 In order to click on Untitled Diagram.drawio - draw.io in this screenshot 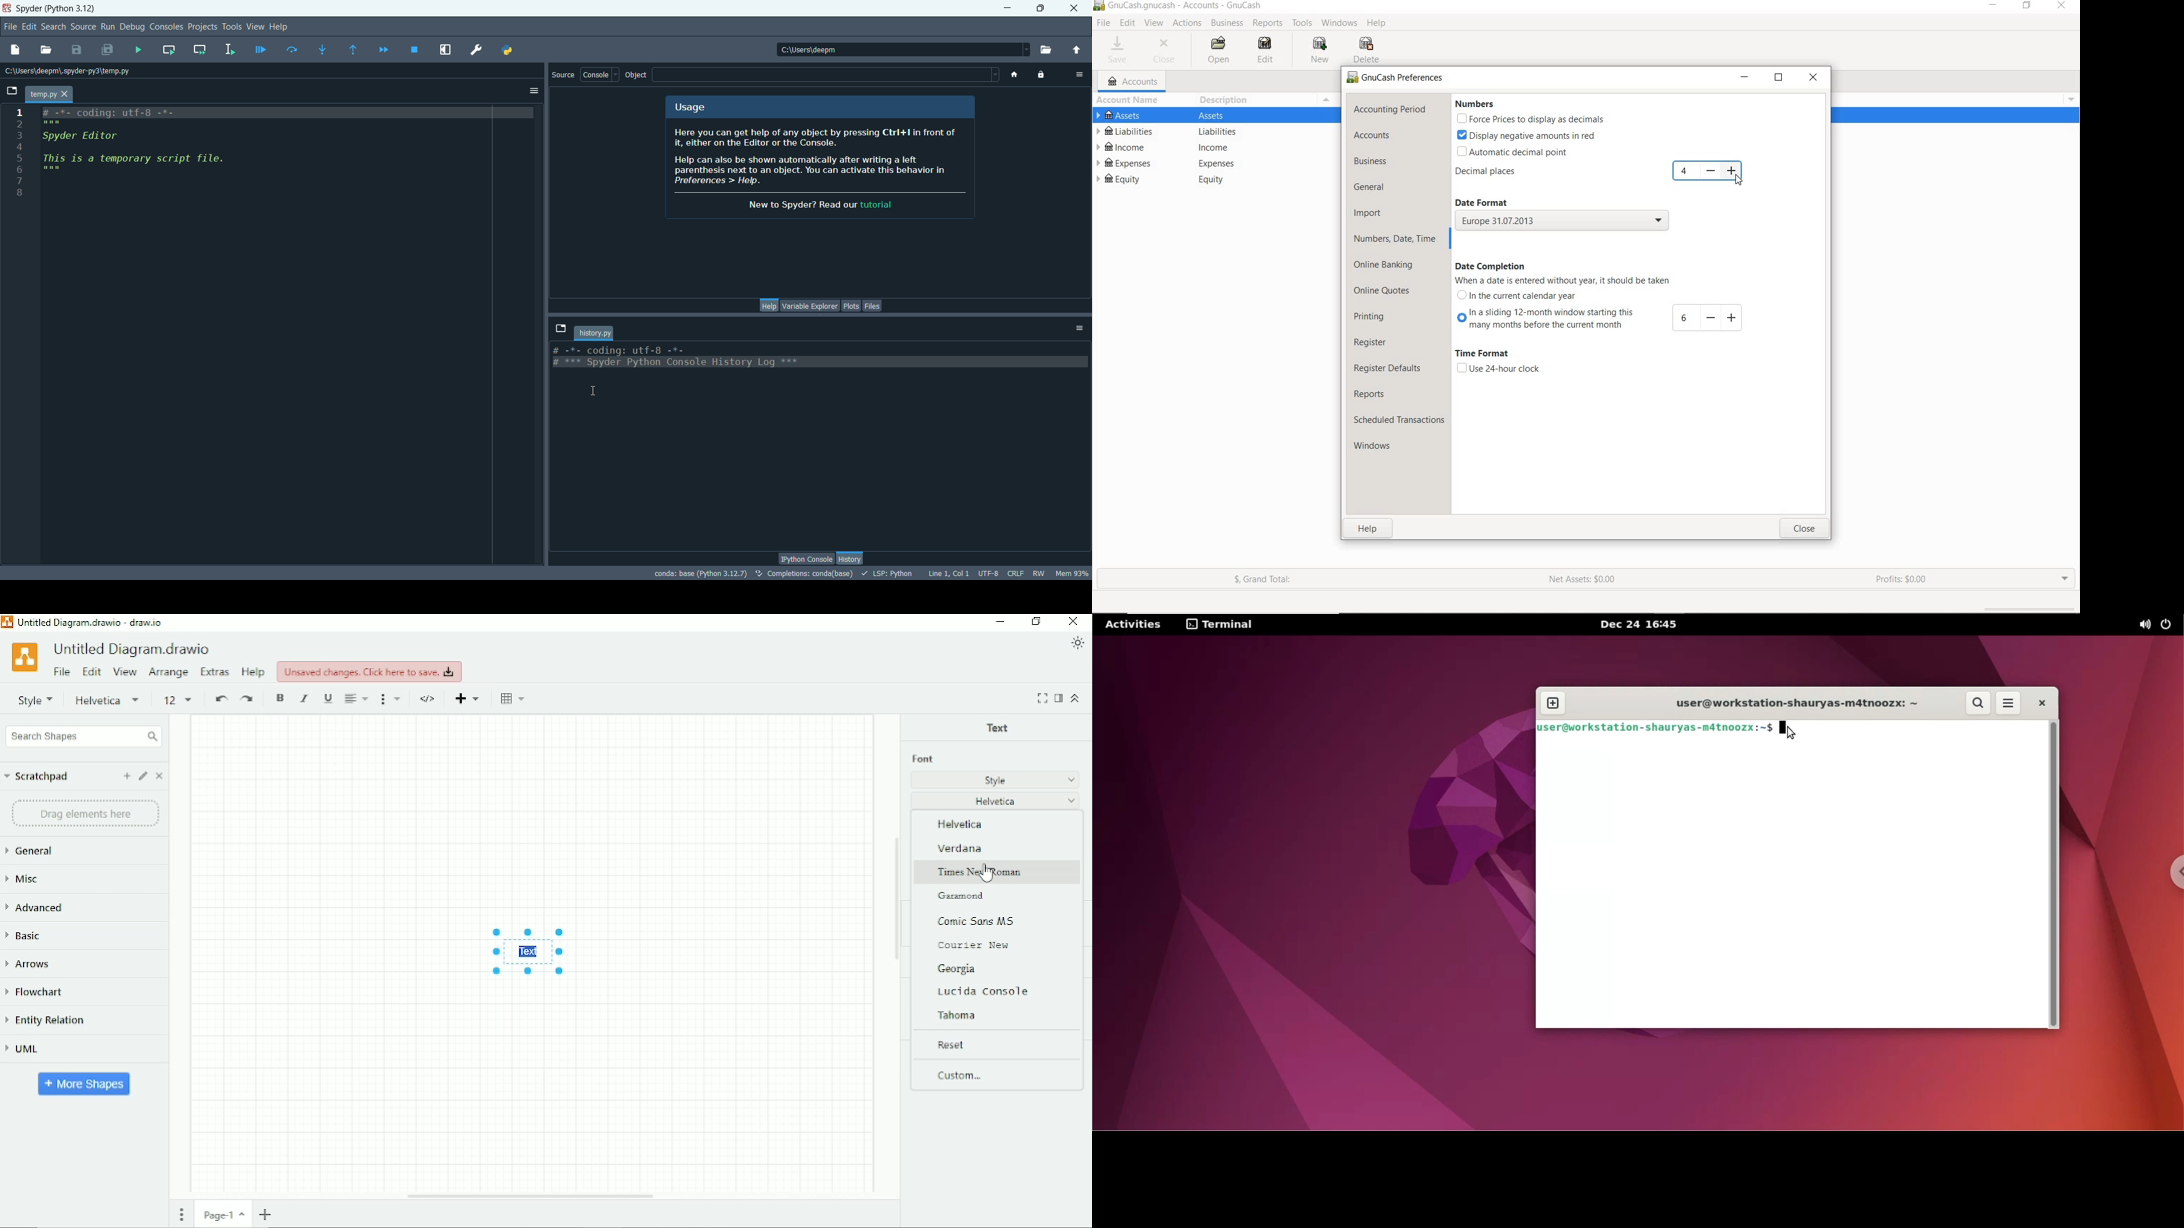, I will do `click(90, 623)`.